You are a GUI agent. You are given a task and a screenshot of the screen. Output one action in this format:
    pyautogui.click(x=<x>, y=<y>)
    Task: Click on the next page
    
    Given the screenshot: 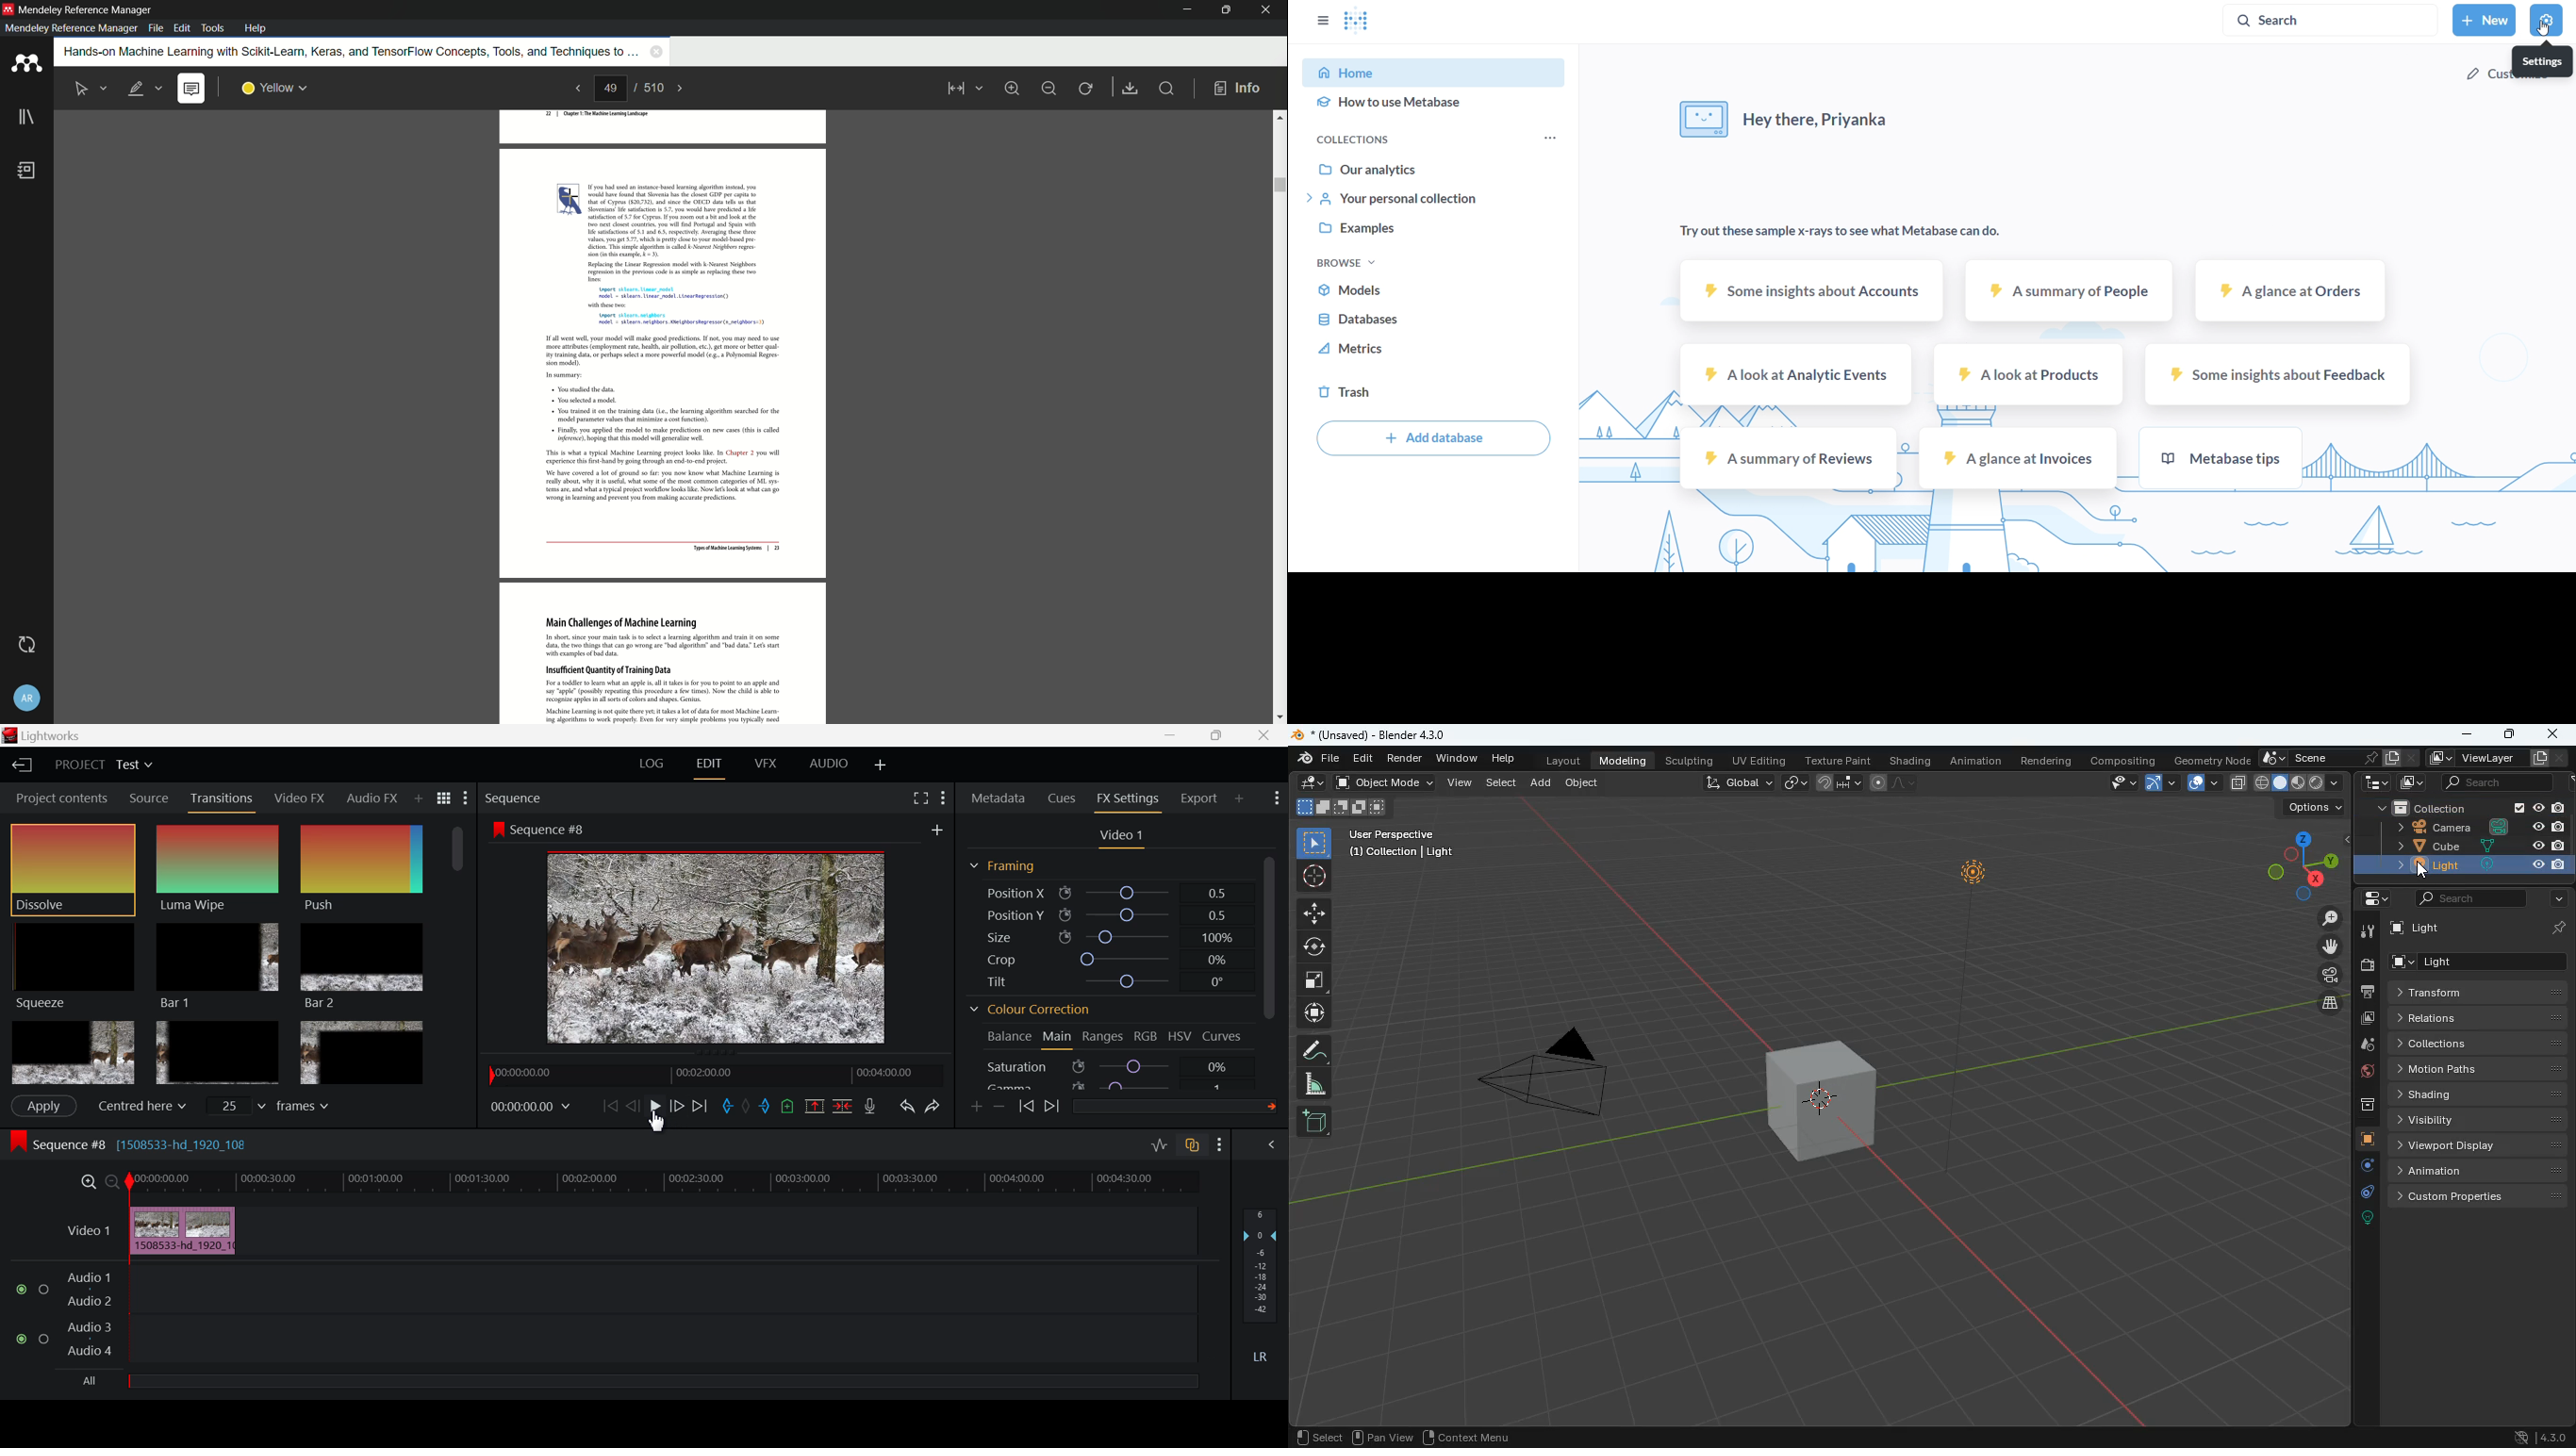 What is the action you would take?
    pyautogui.click(x=687, y=88)
    